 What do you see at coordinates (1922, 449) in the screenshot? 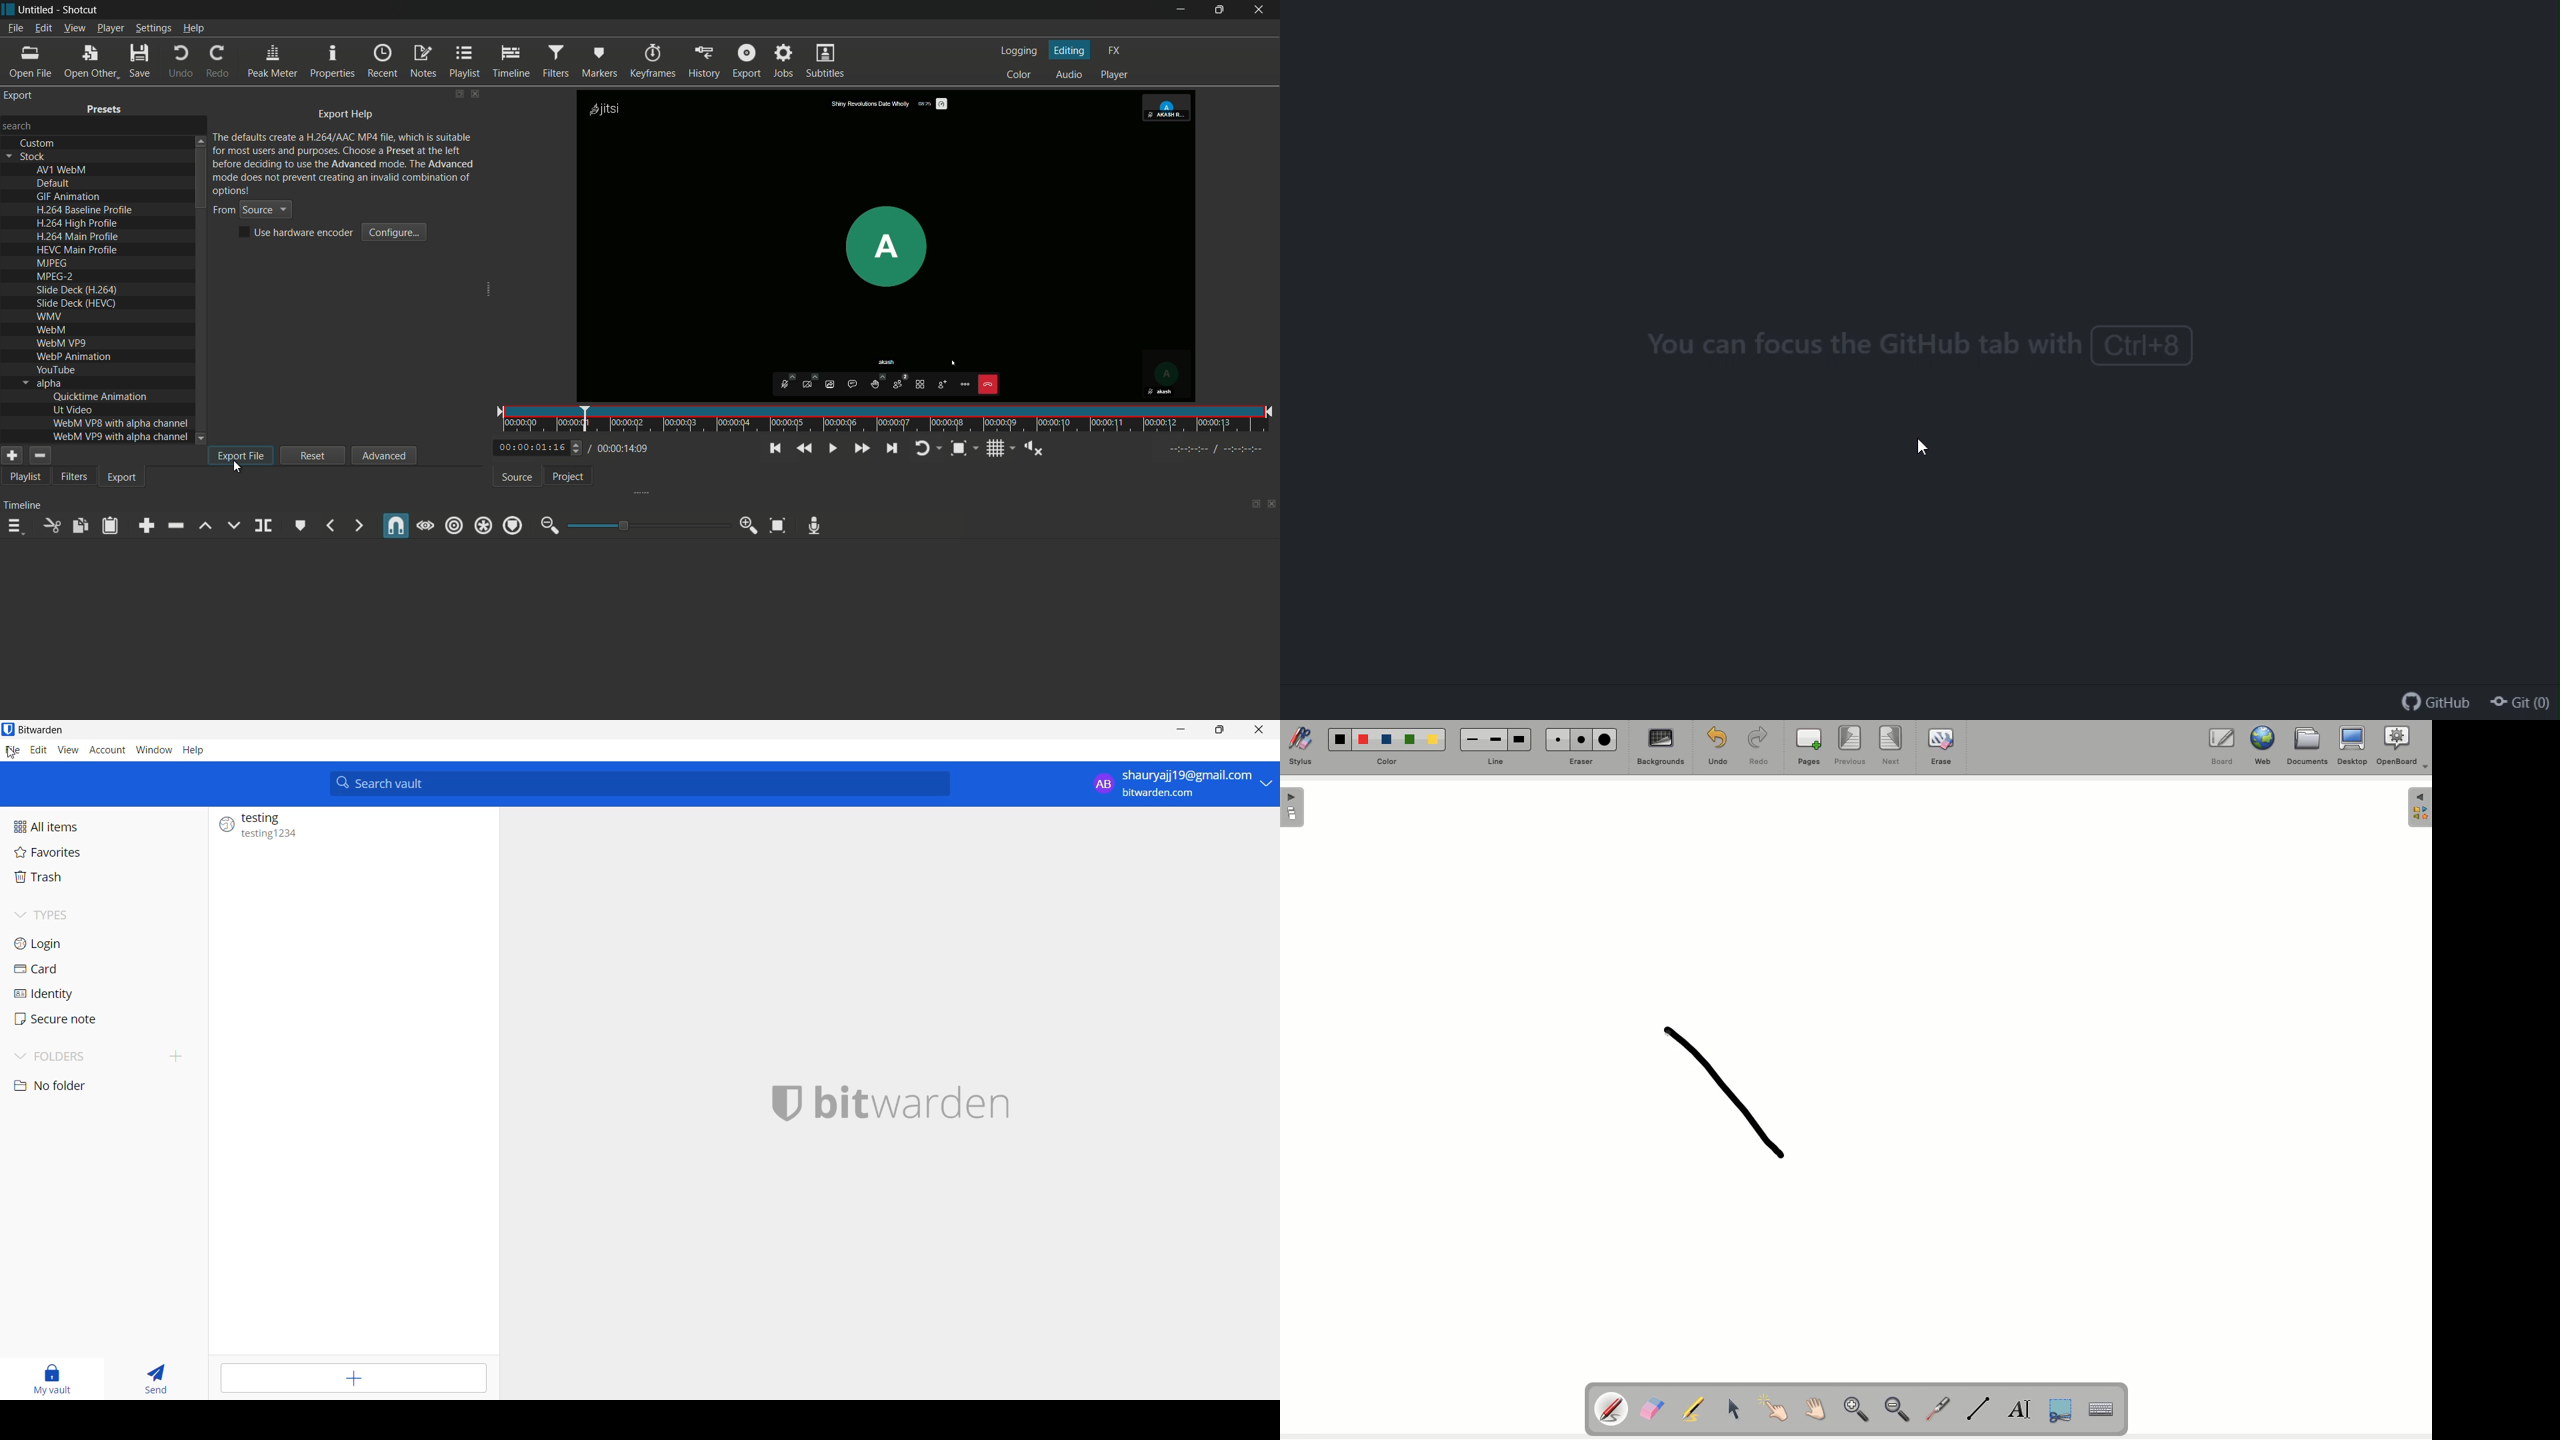
I see `cursor` at bounding box center [1922, 449].